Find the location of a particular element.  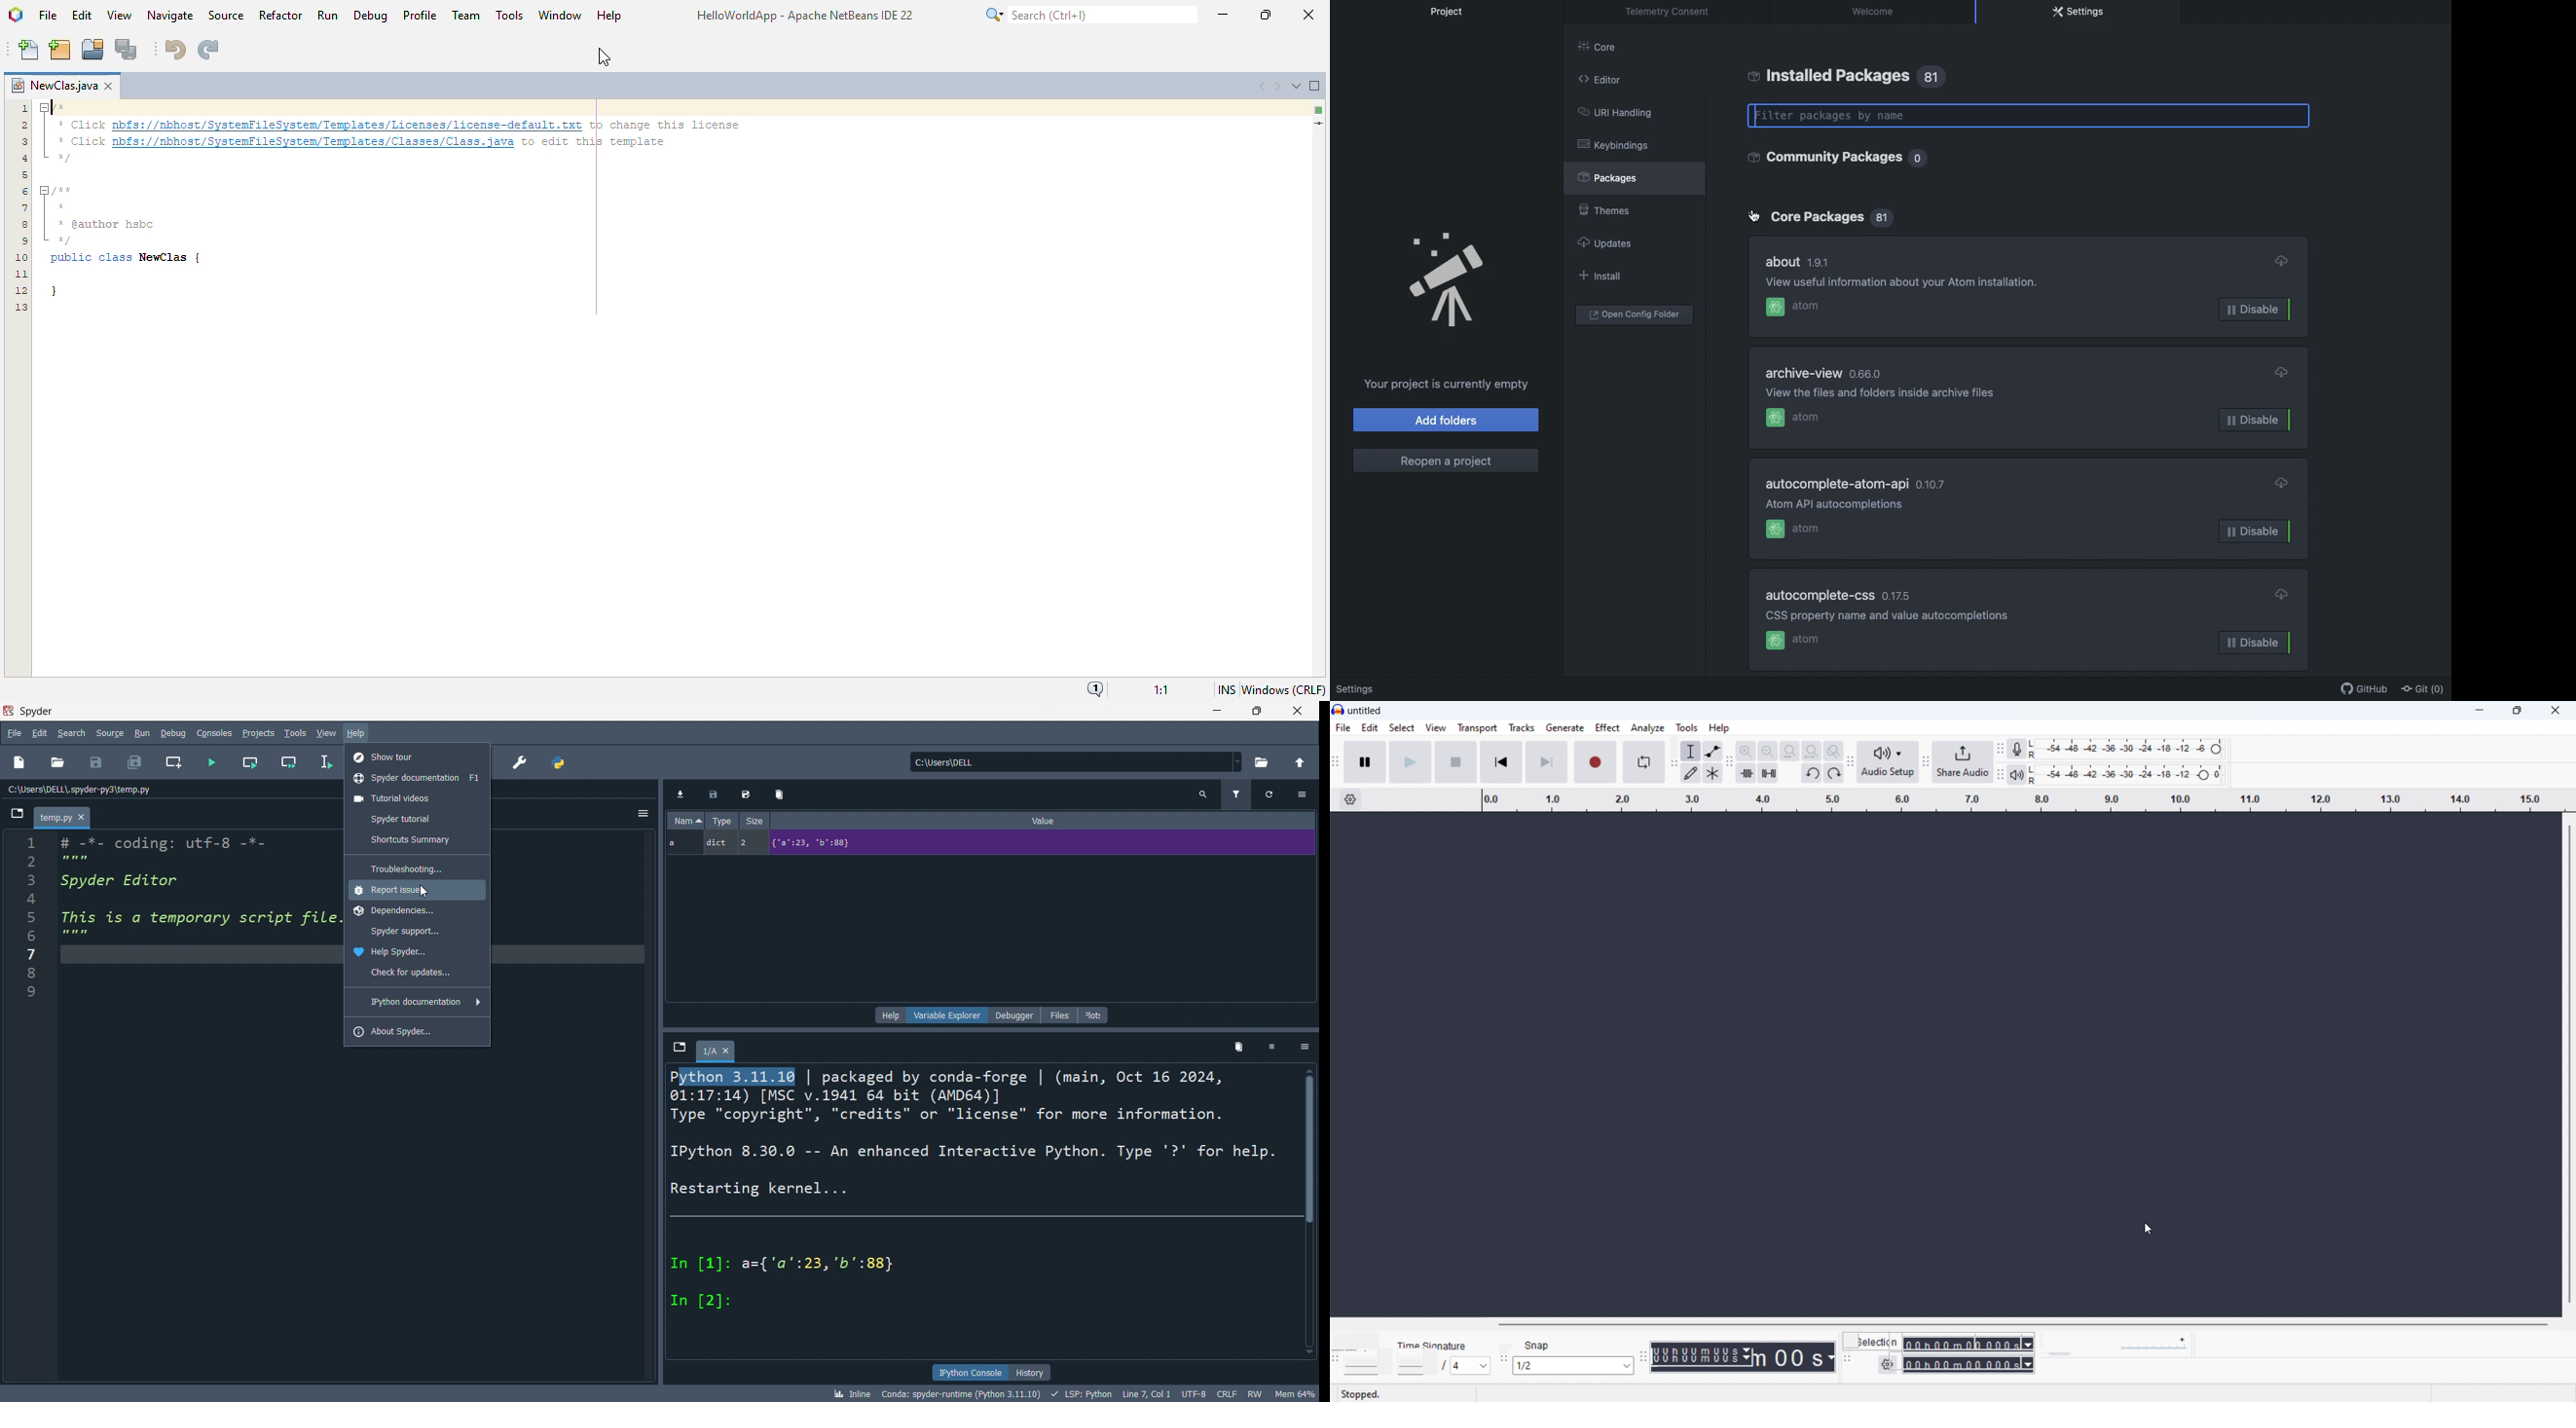

about is located at coordinates (419, 1032).